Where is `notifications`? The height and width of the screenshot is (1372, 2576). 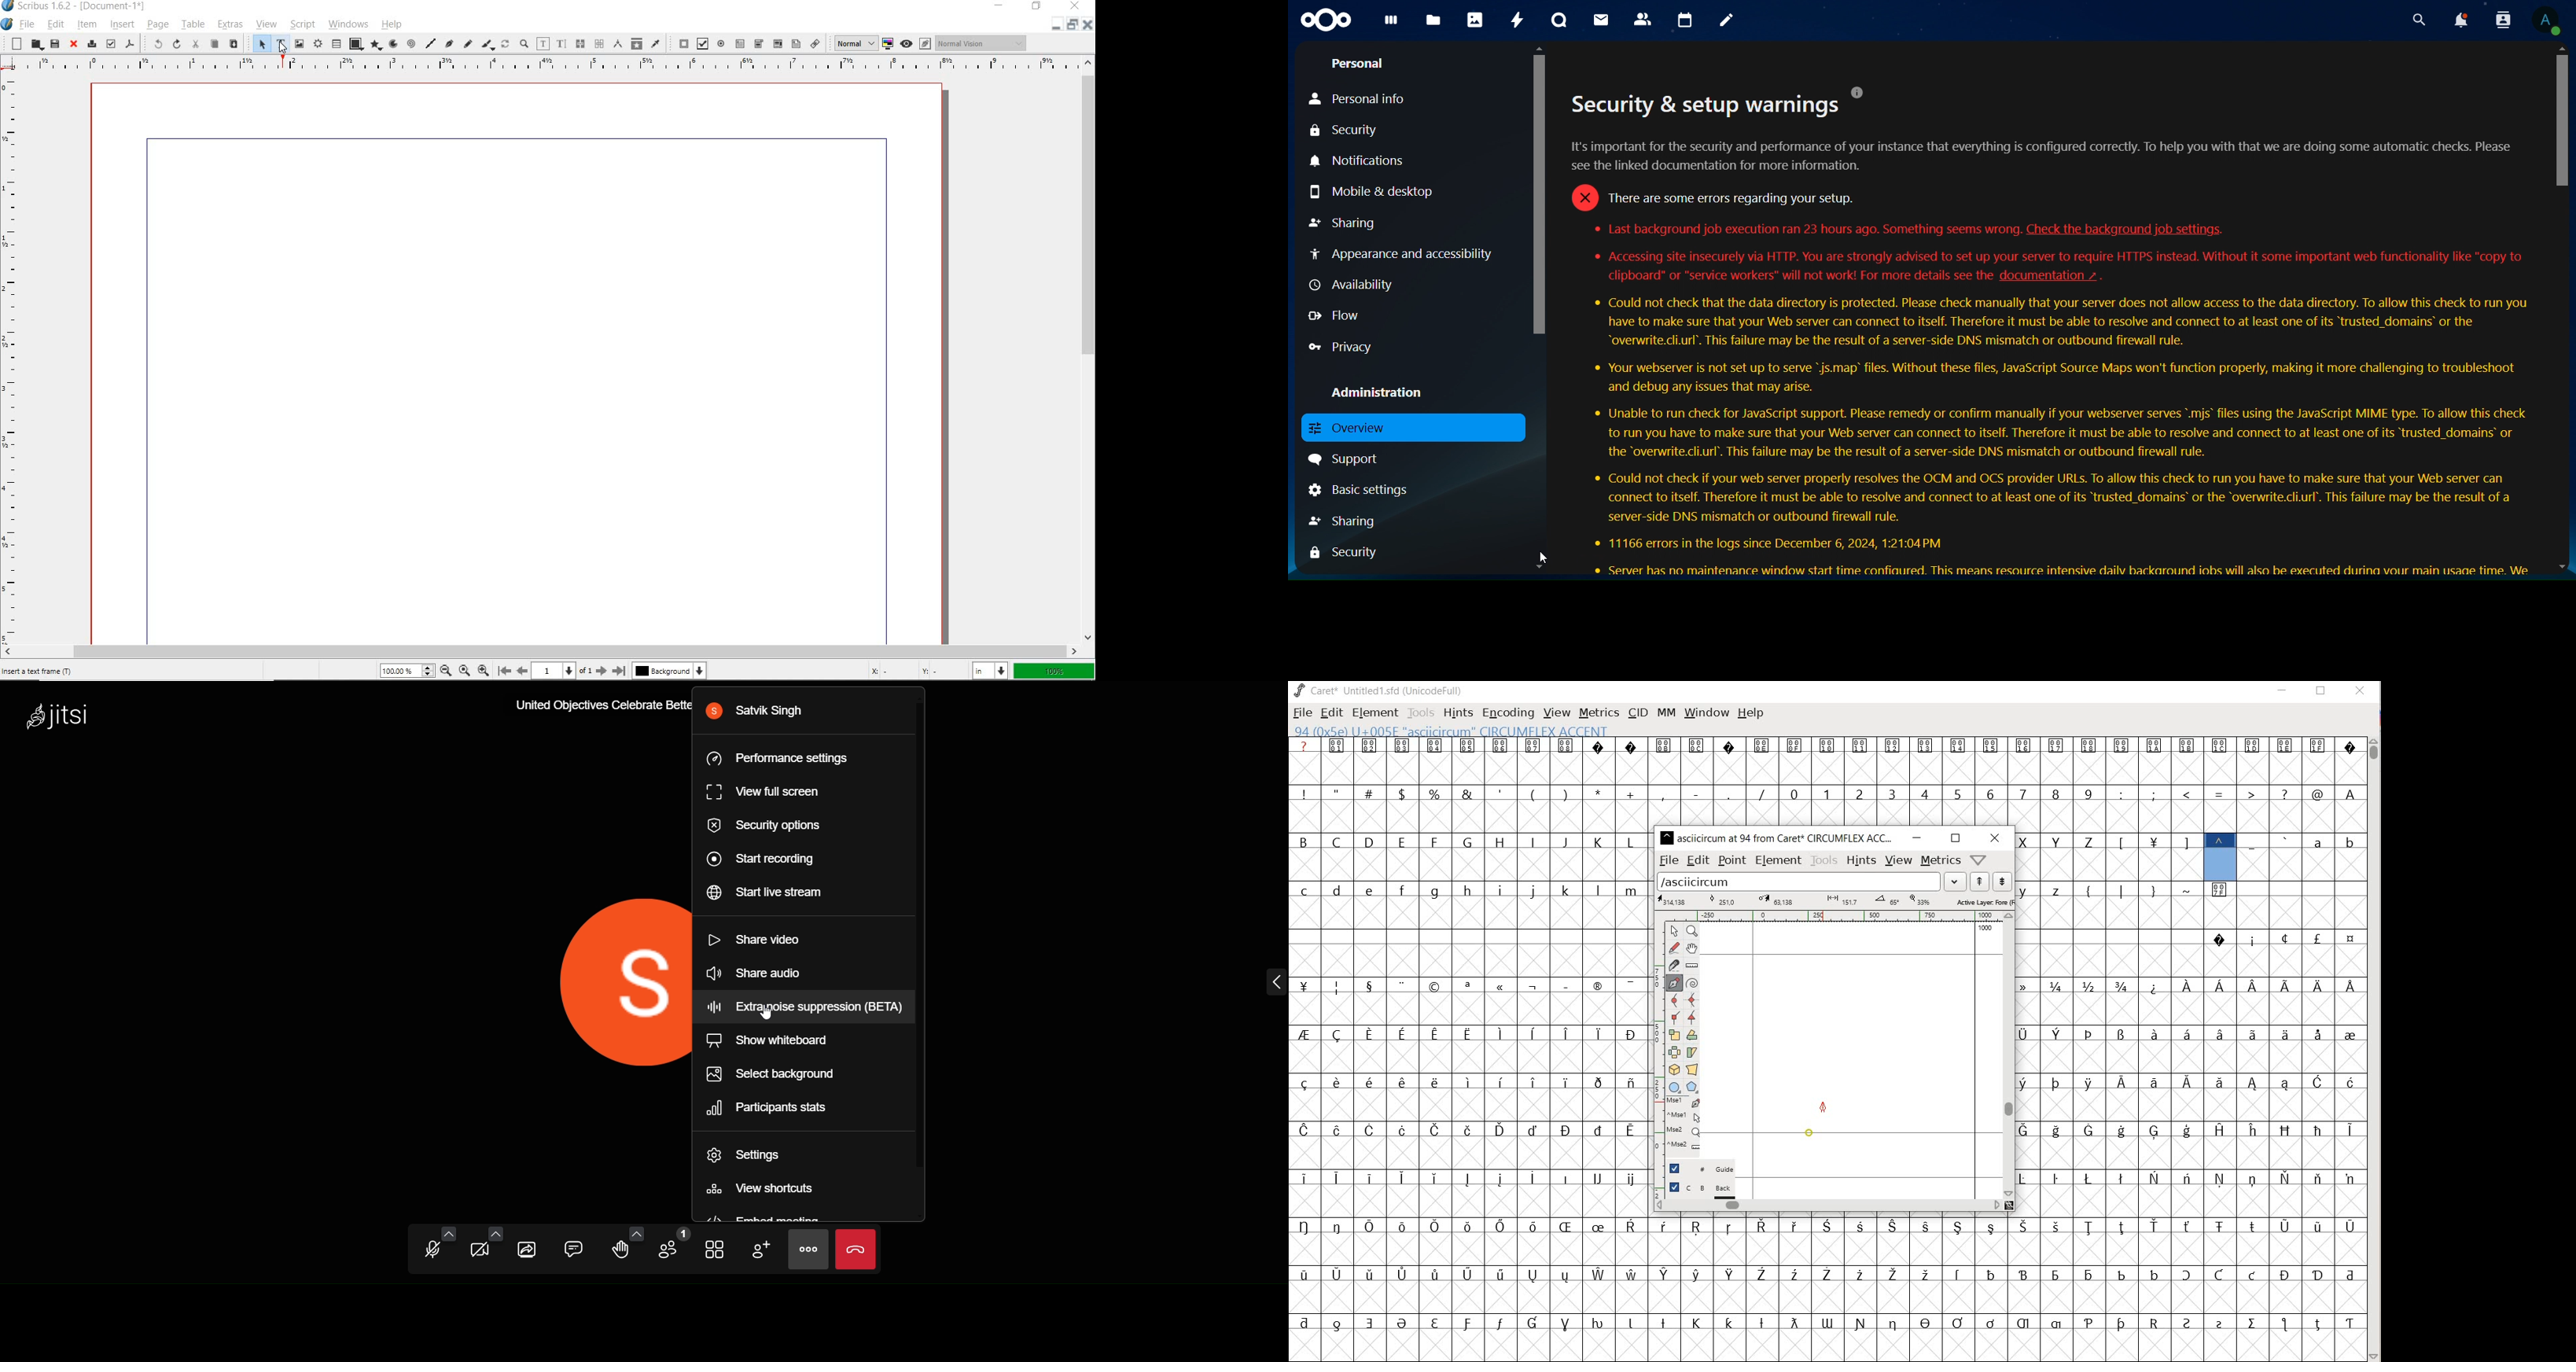 notifications is located at coordinates (2459, 20).